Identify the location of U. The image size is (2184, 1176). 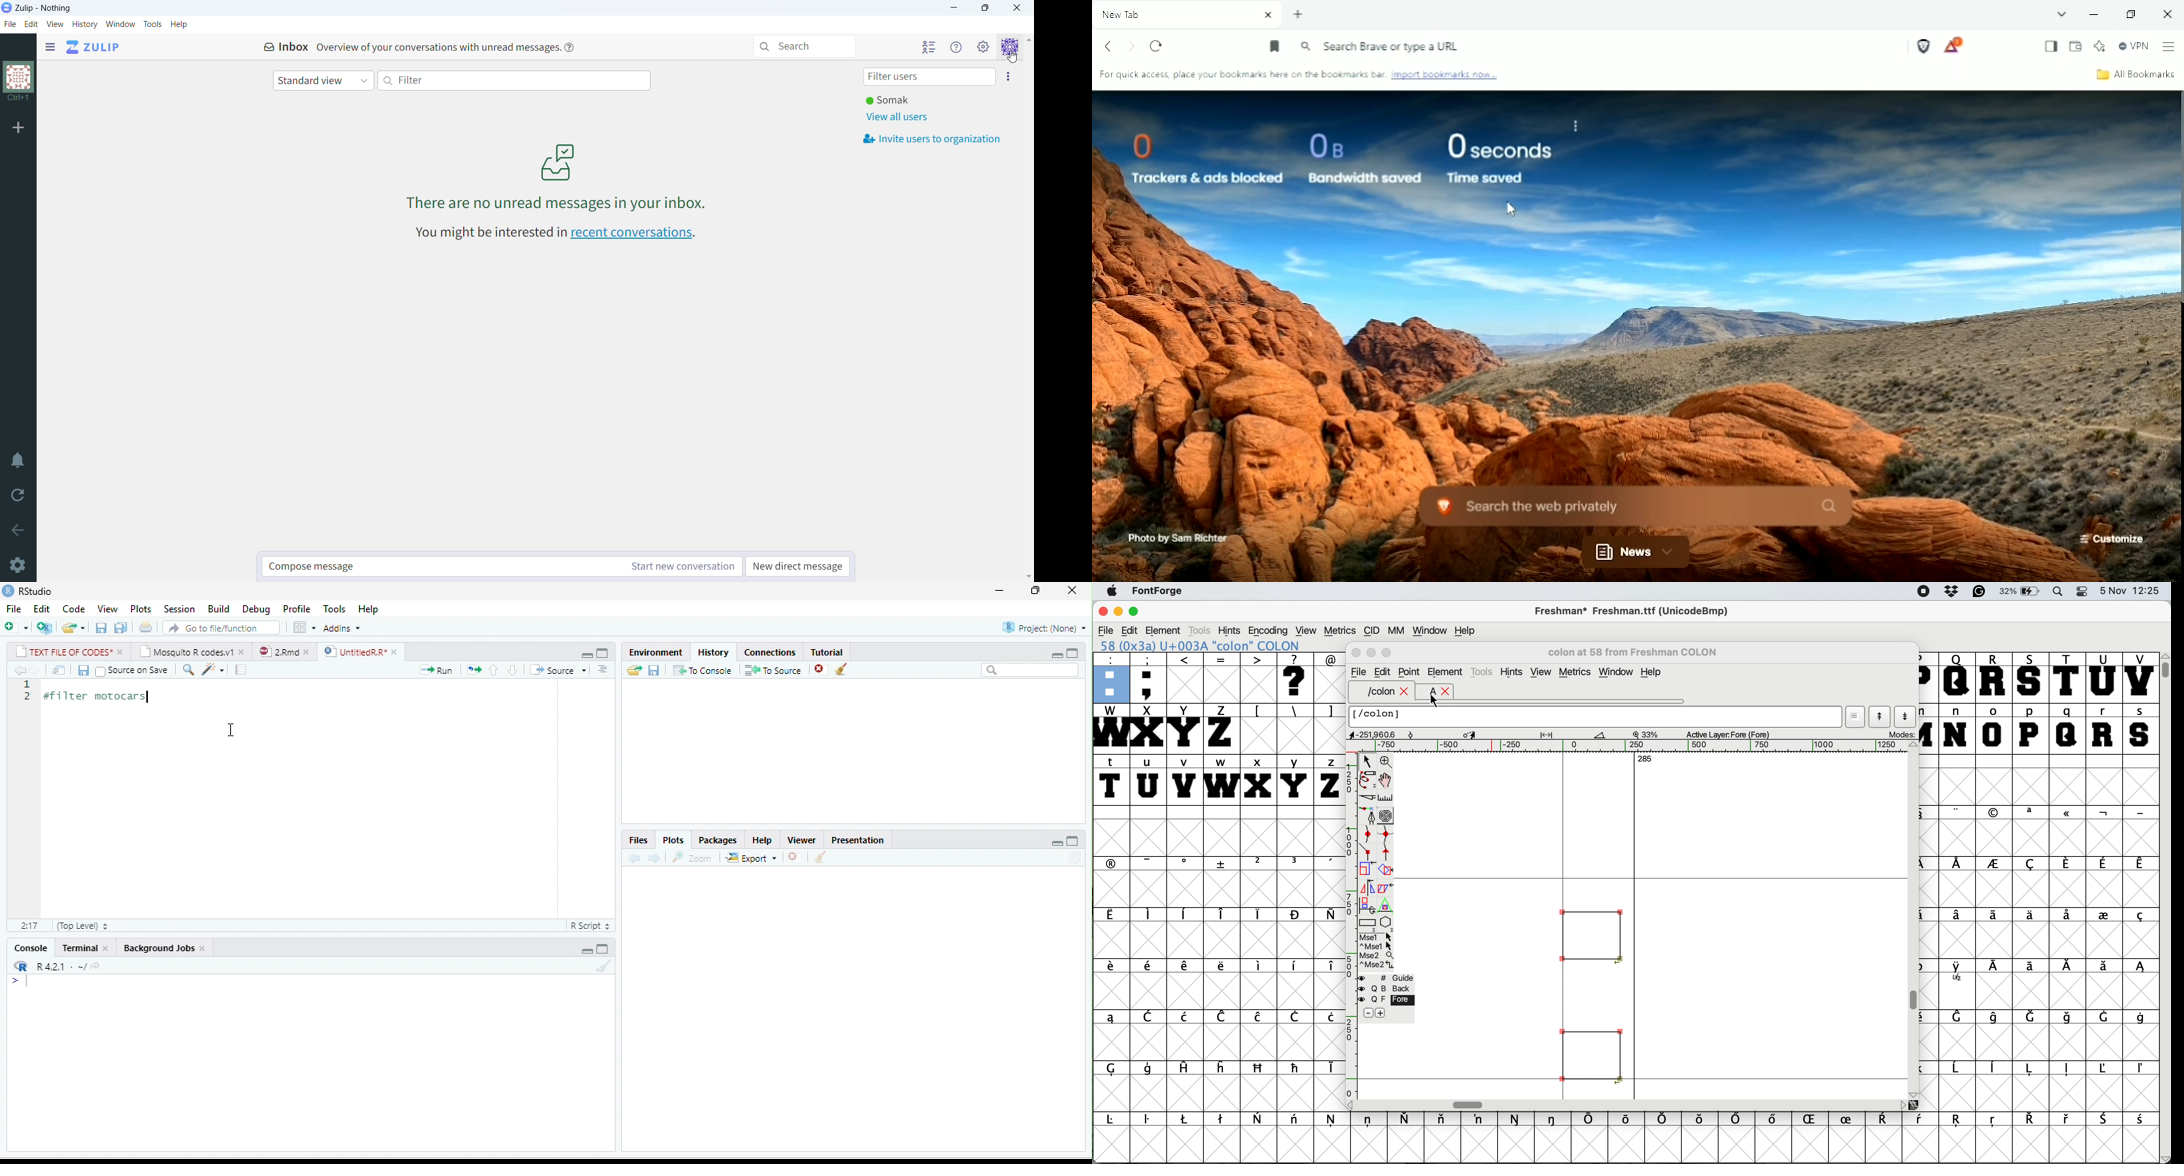
(2104, 678).